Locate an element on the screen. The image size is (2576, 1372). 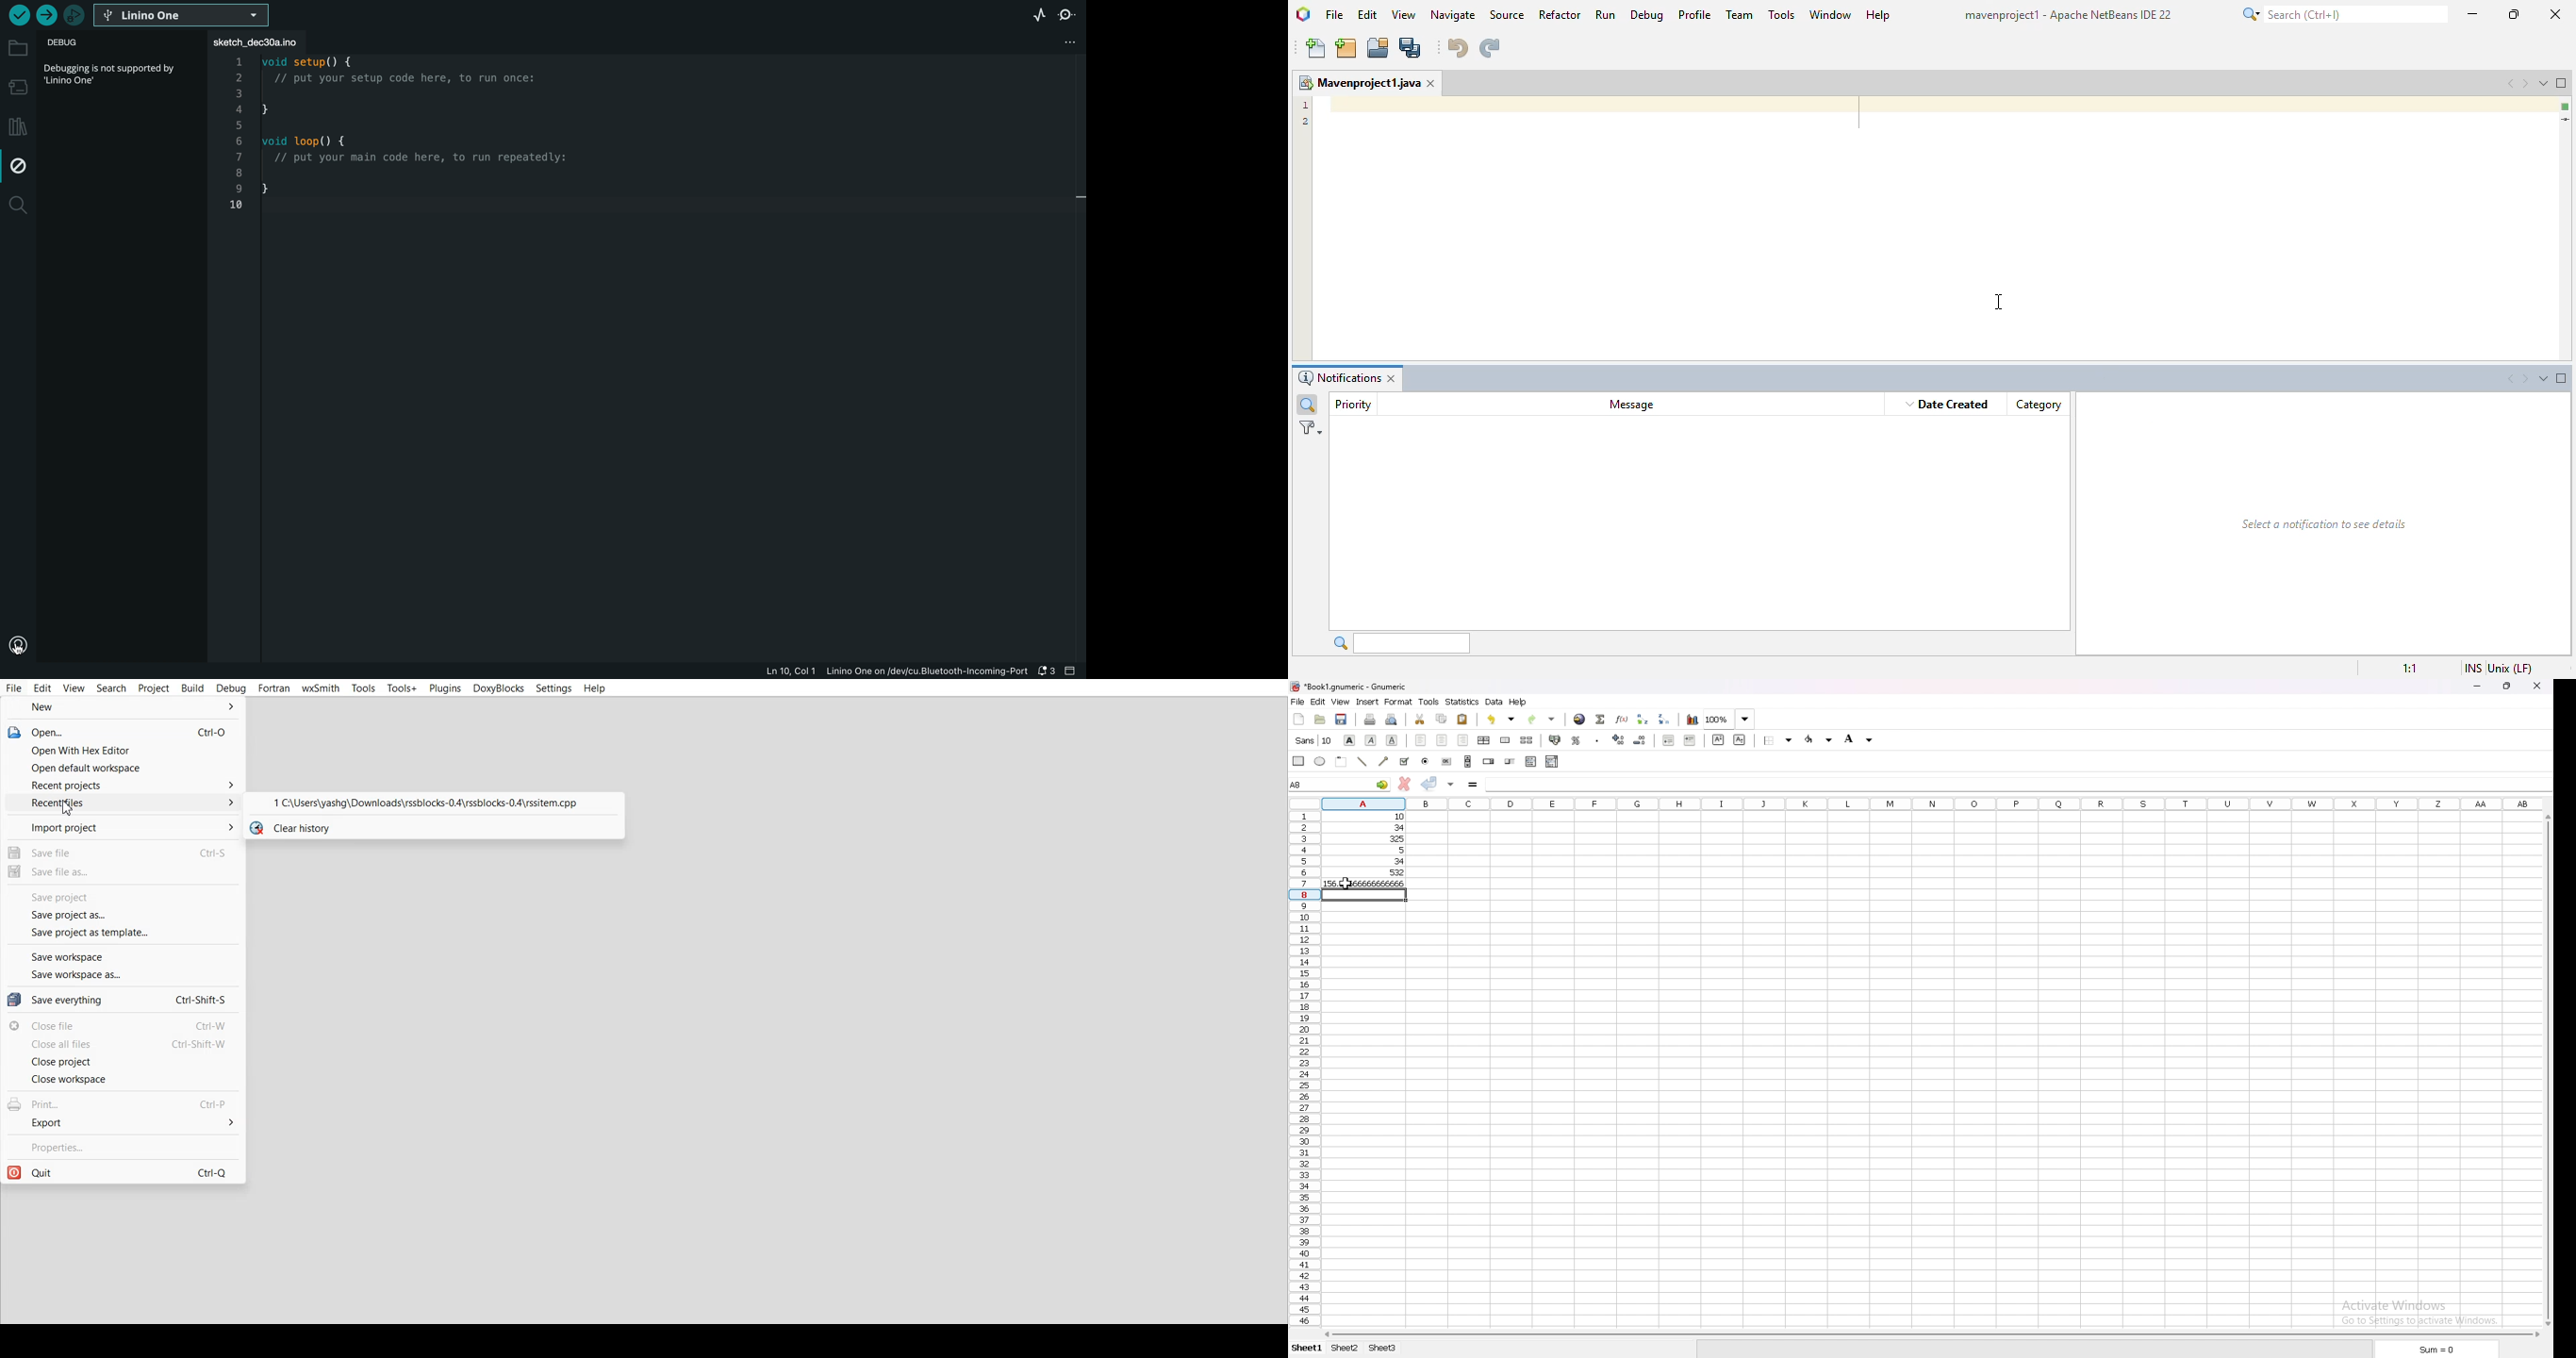
message is located at coordinates (1632, 404).